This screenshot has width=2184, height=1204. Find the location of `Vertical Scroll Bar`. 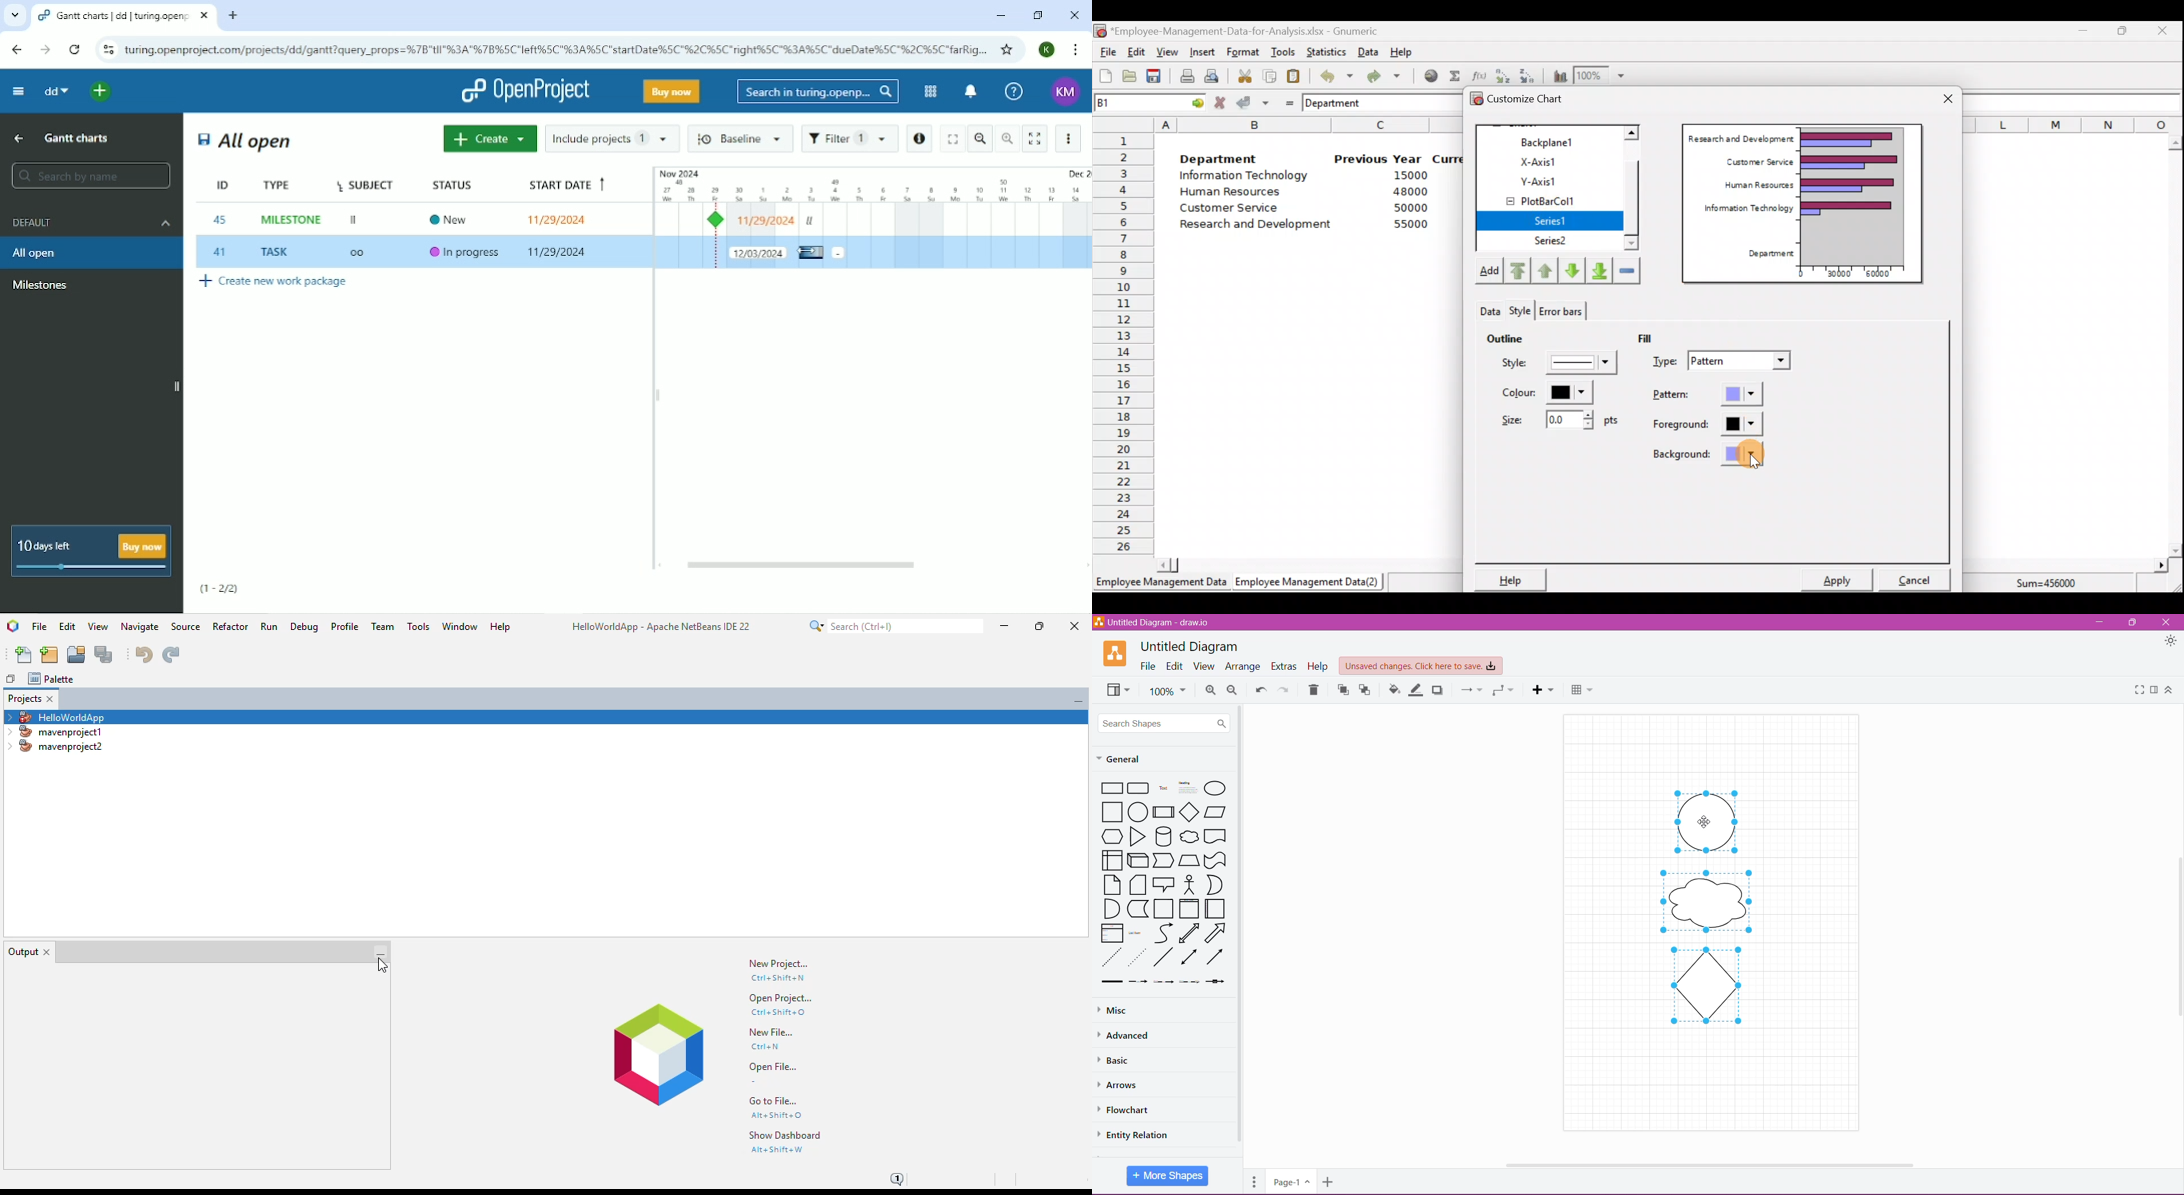

Vertical Scroll Bar is located at coordinates (2177, 934).